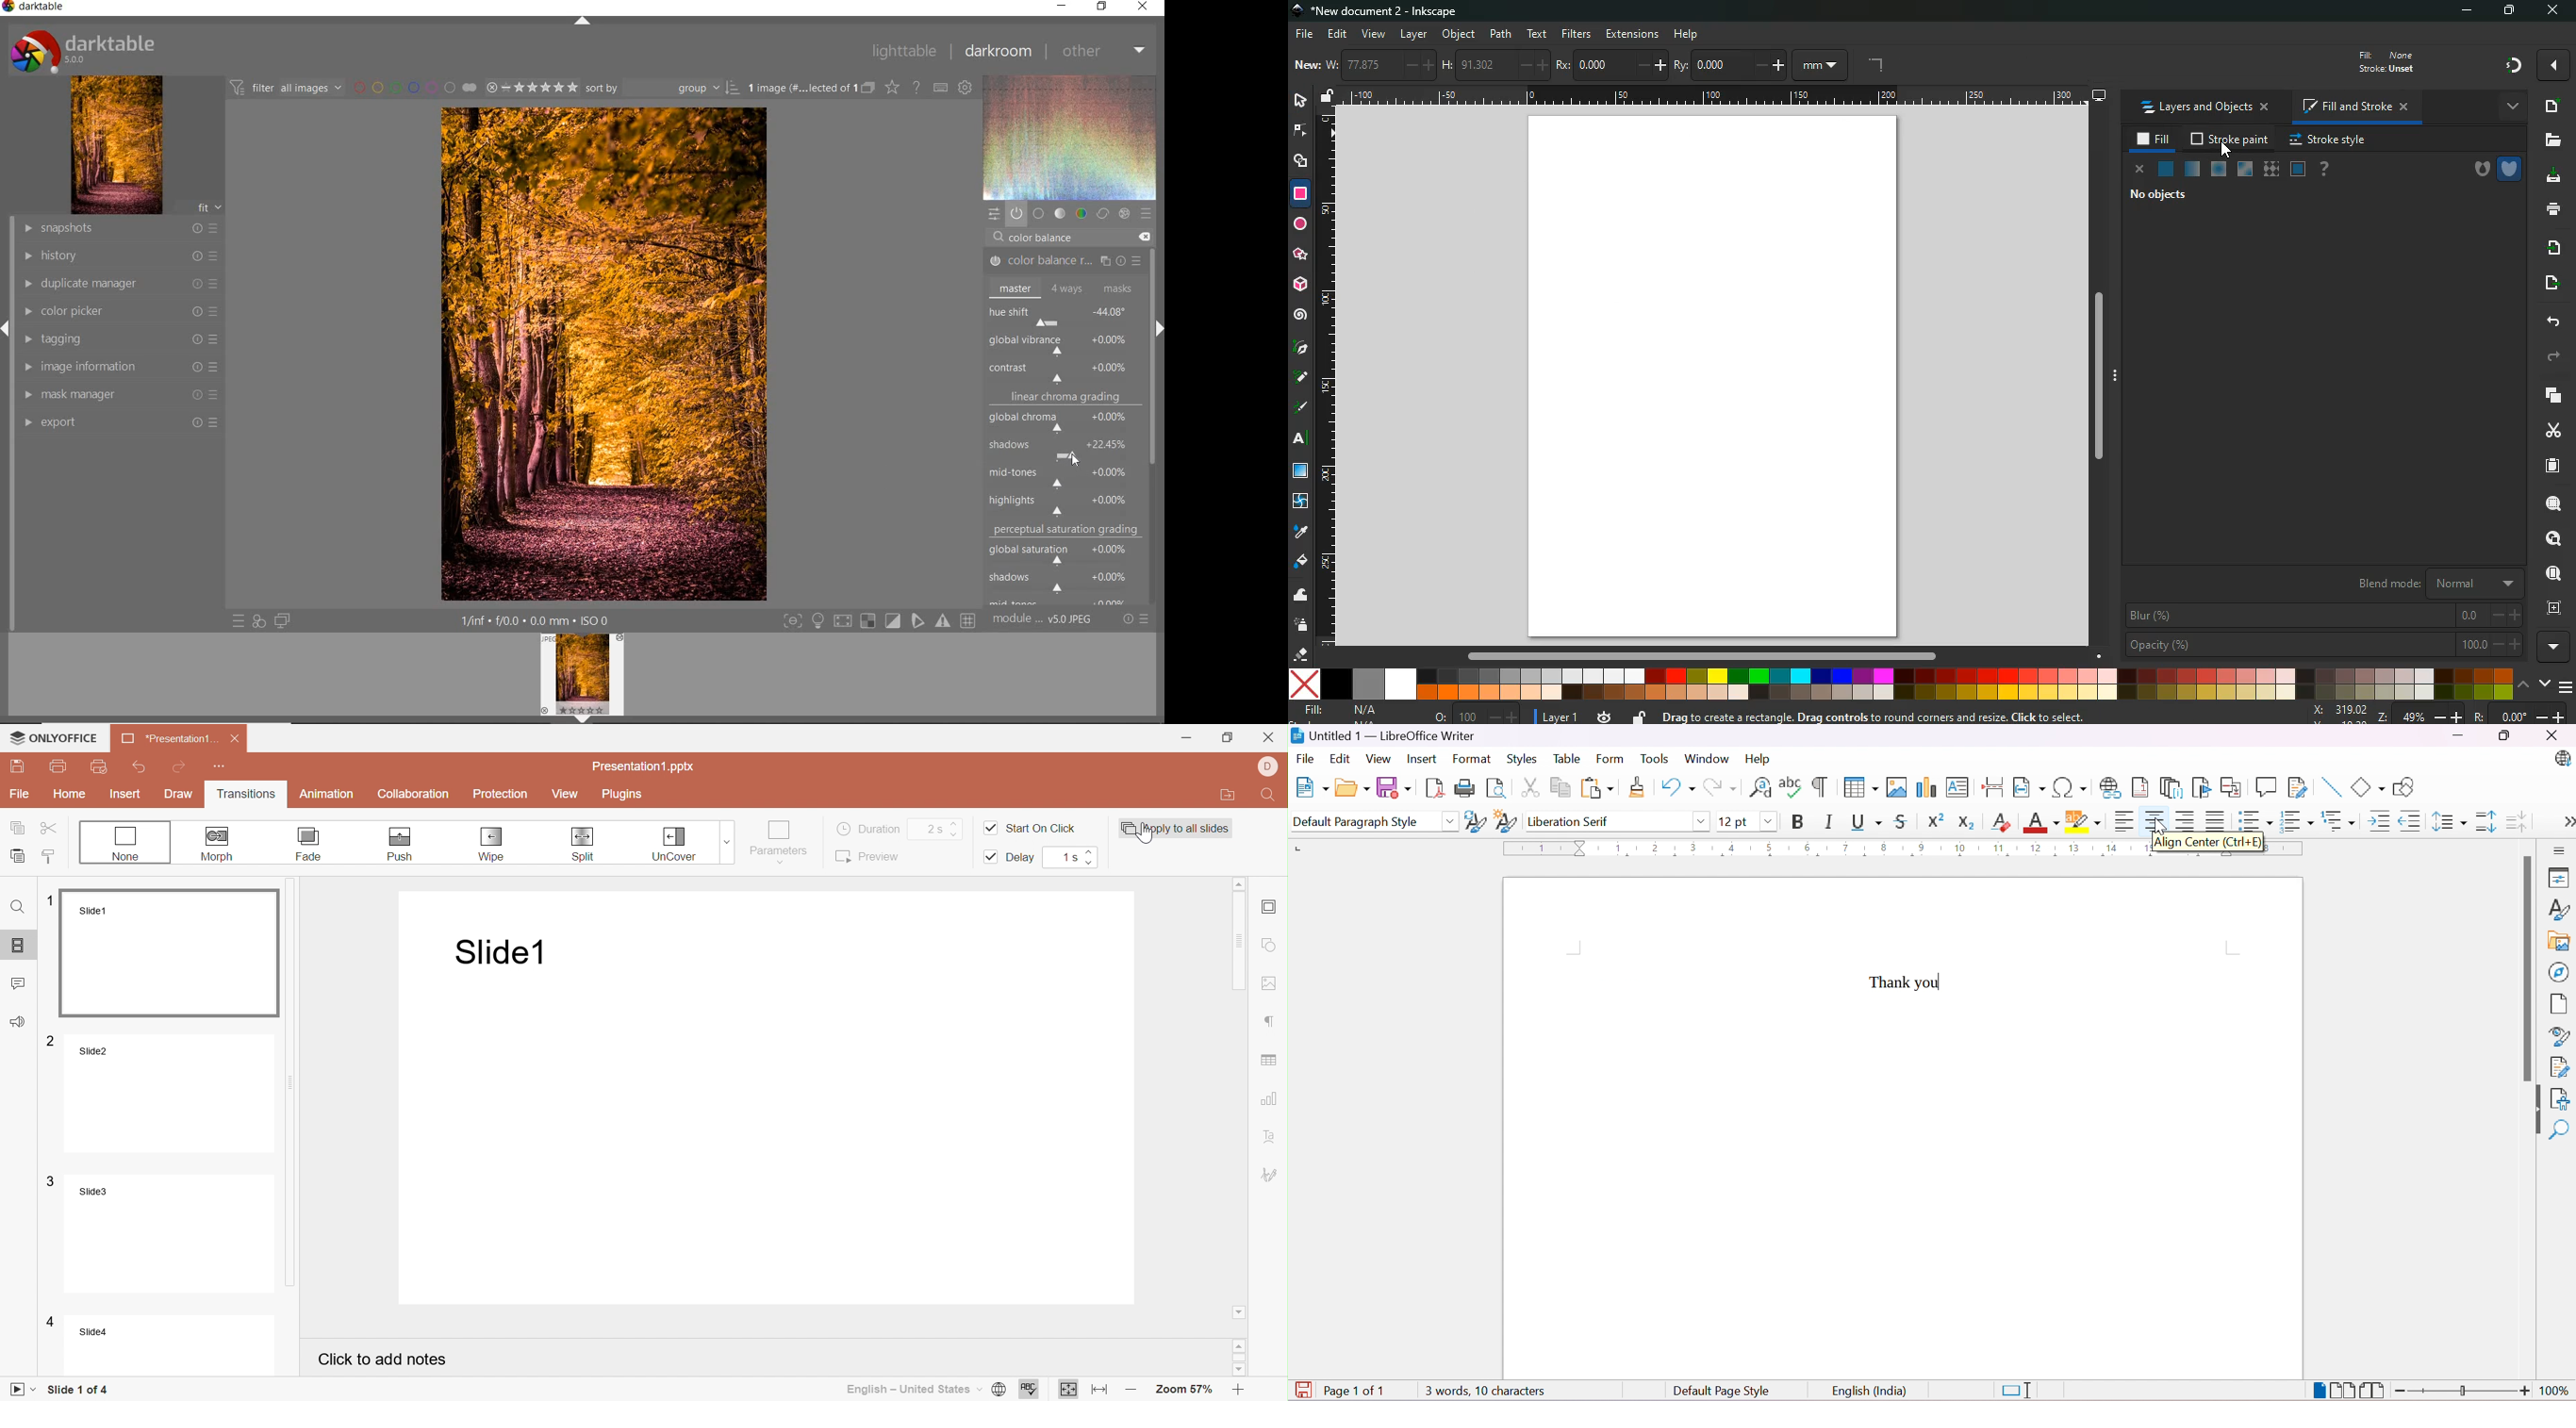 The width and height of the screenshot is (2576, 1428). Describe the element at coordinates (1924, 717) in the screenshot. I see `message` at that location.